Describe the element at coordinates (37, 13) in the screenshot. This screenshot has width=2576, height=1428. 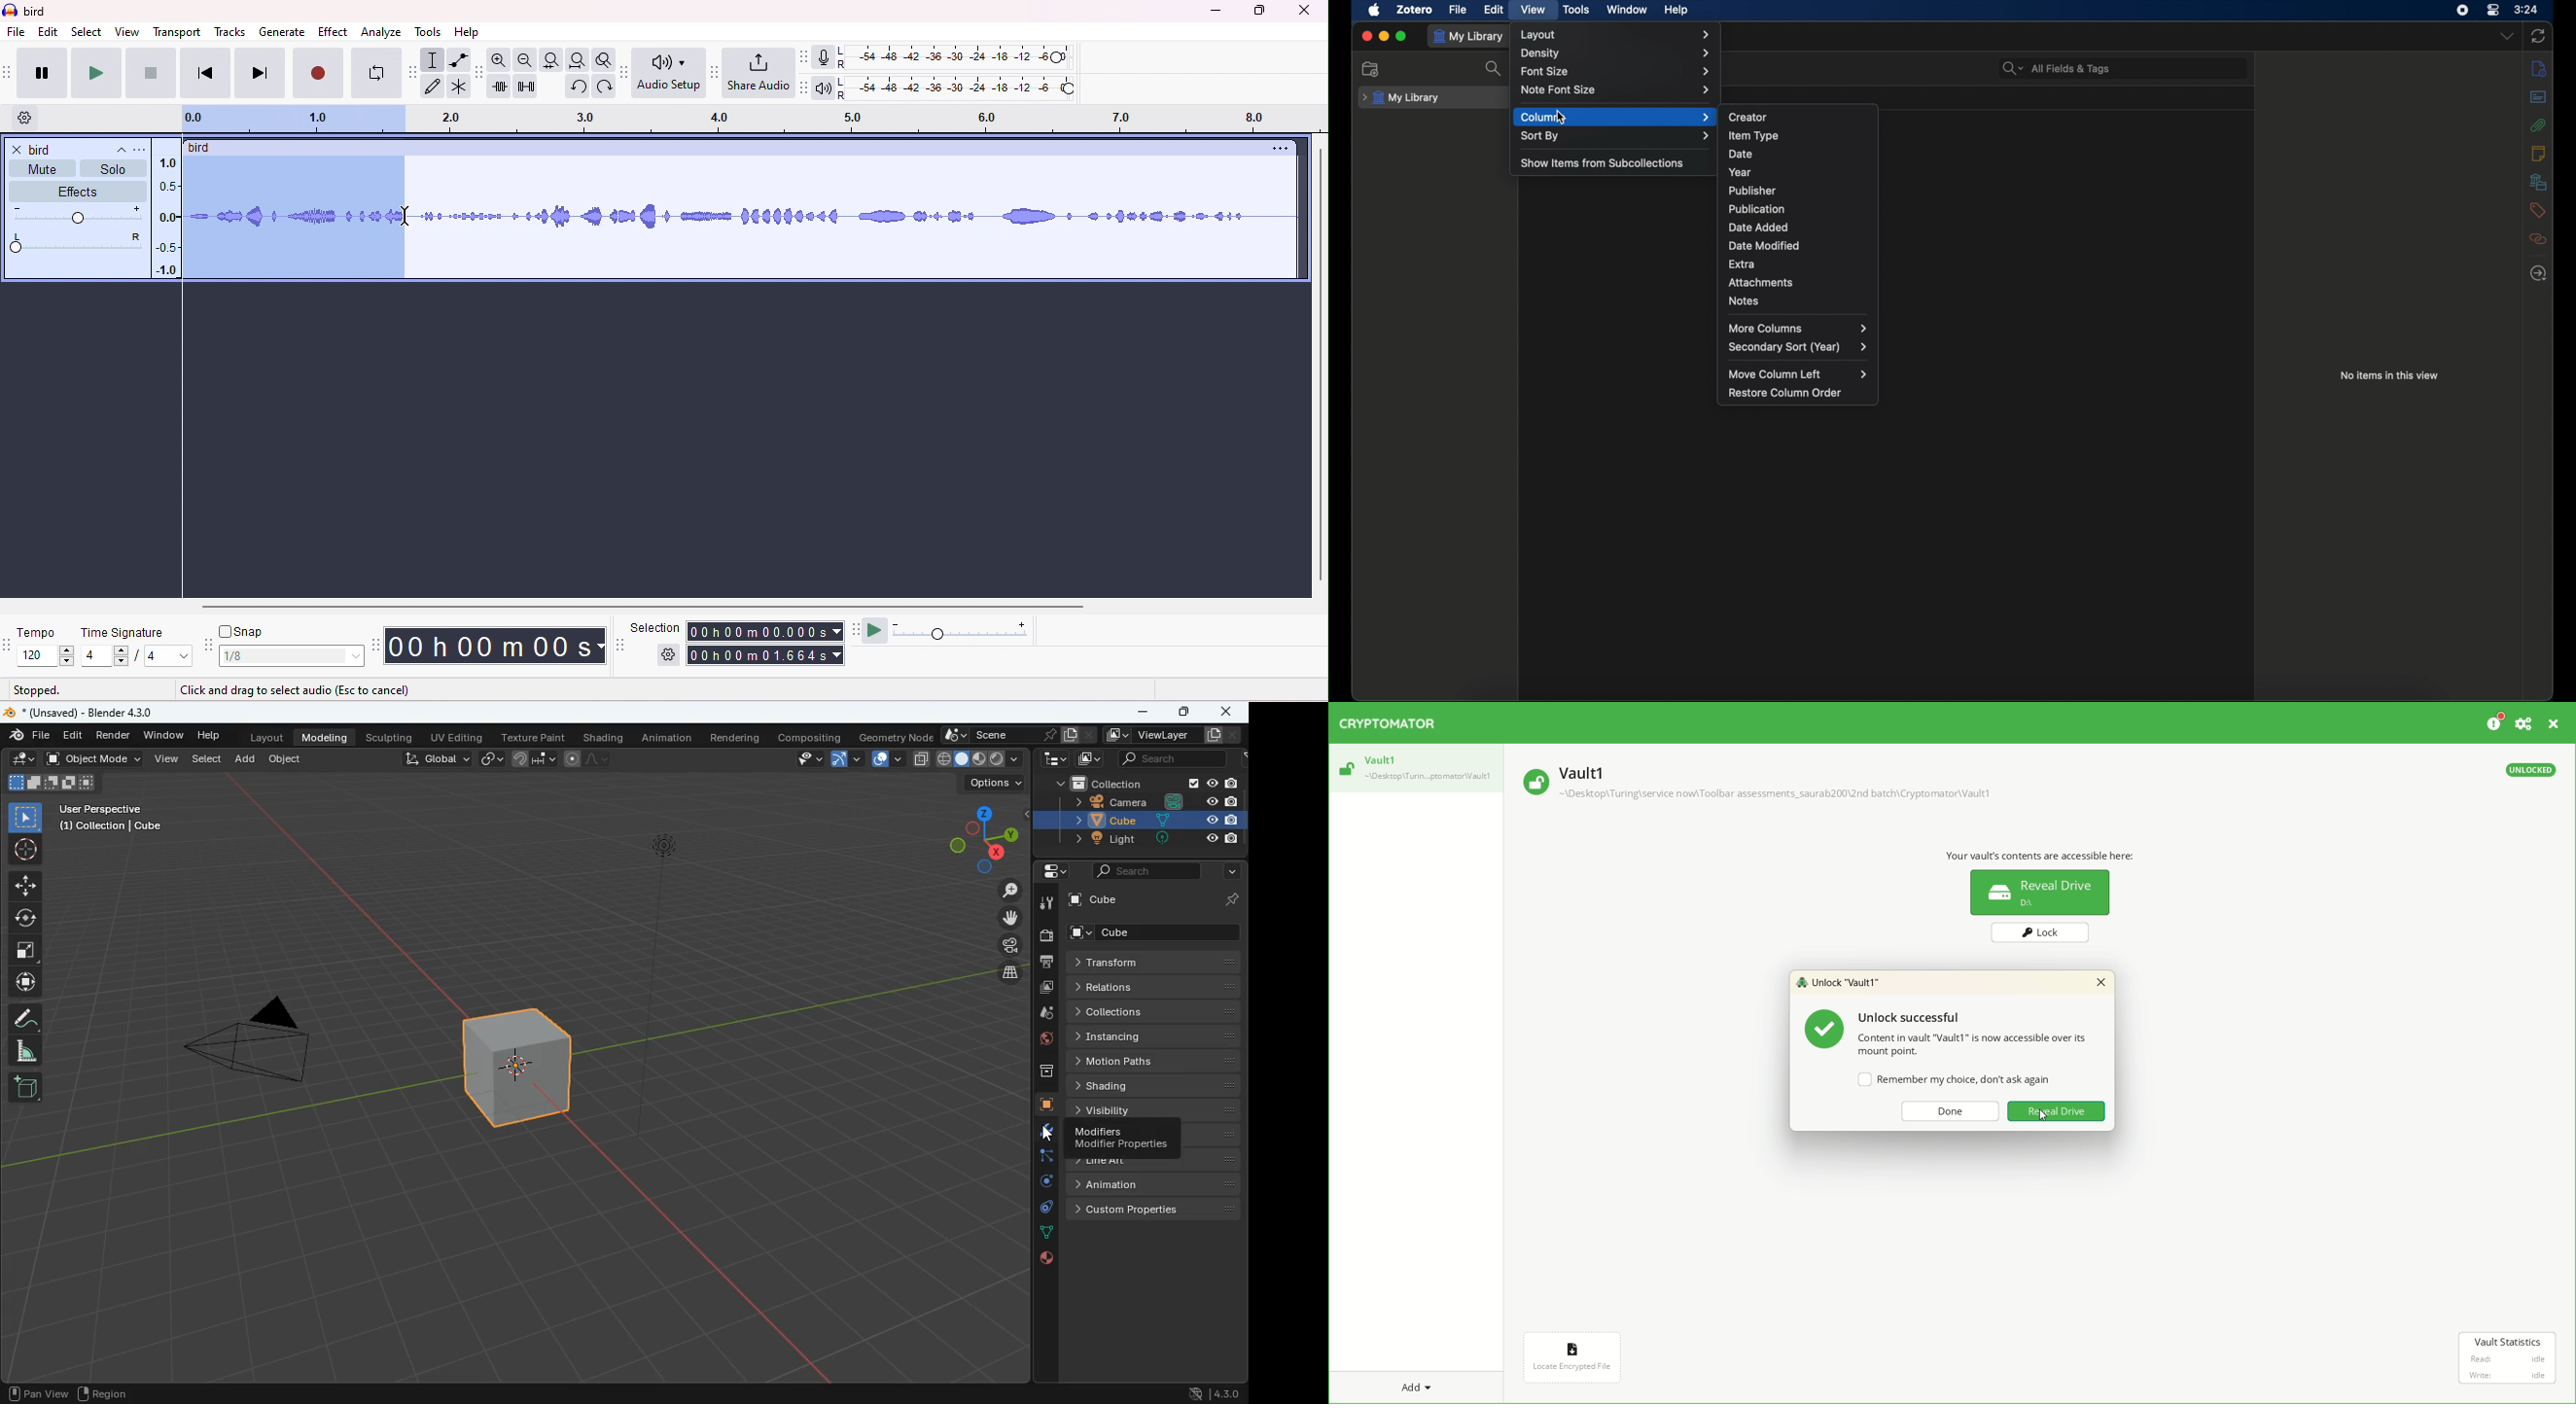
I see `bird` at that location.